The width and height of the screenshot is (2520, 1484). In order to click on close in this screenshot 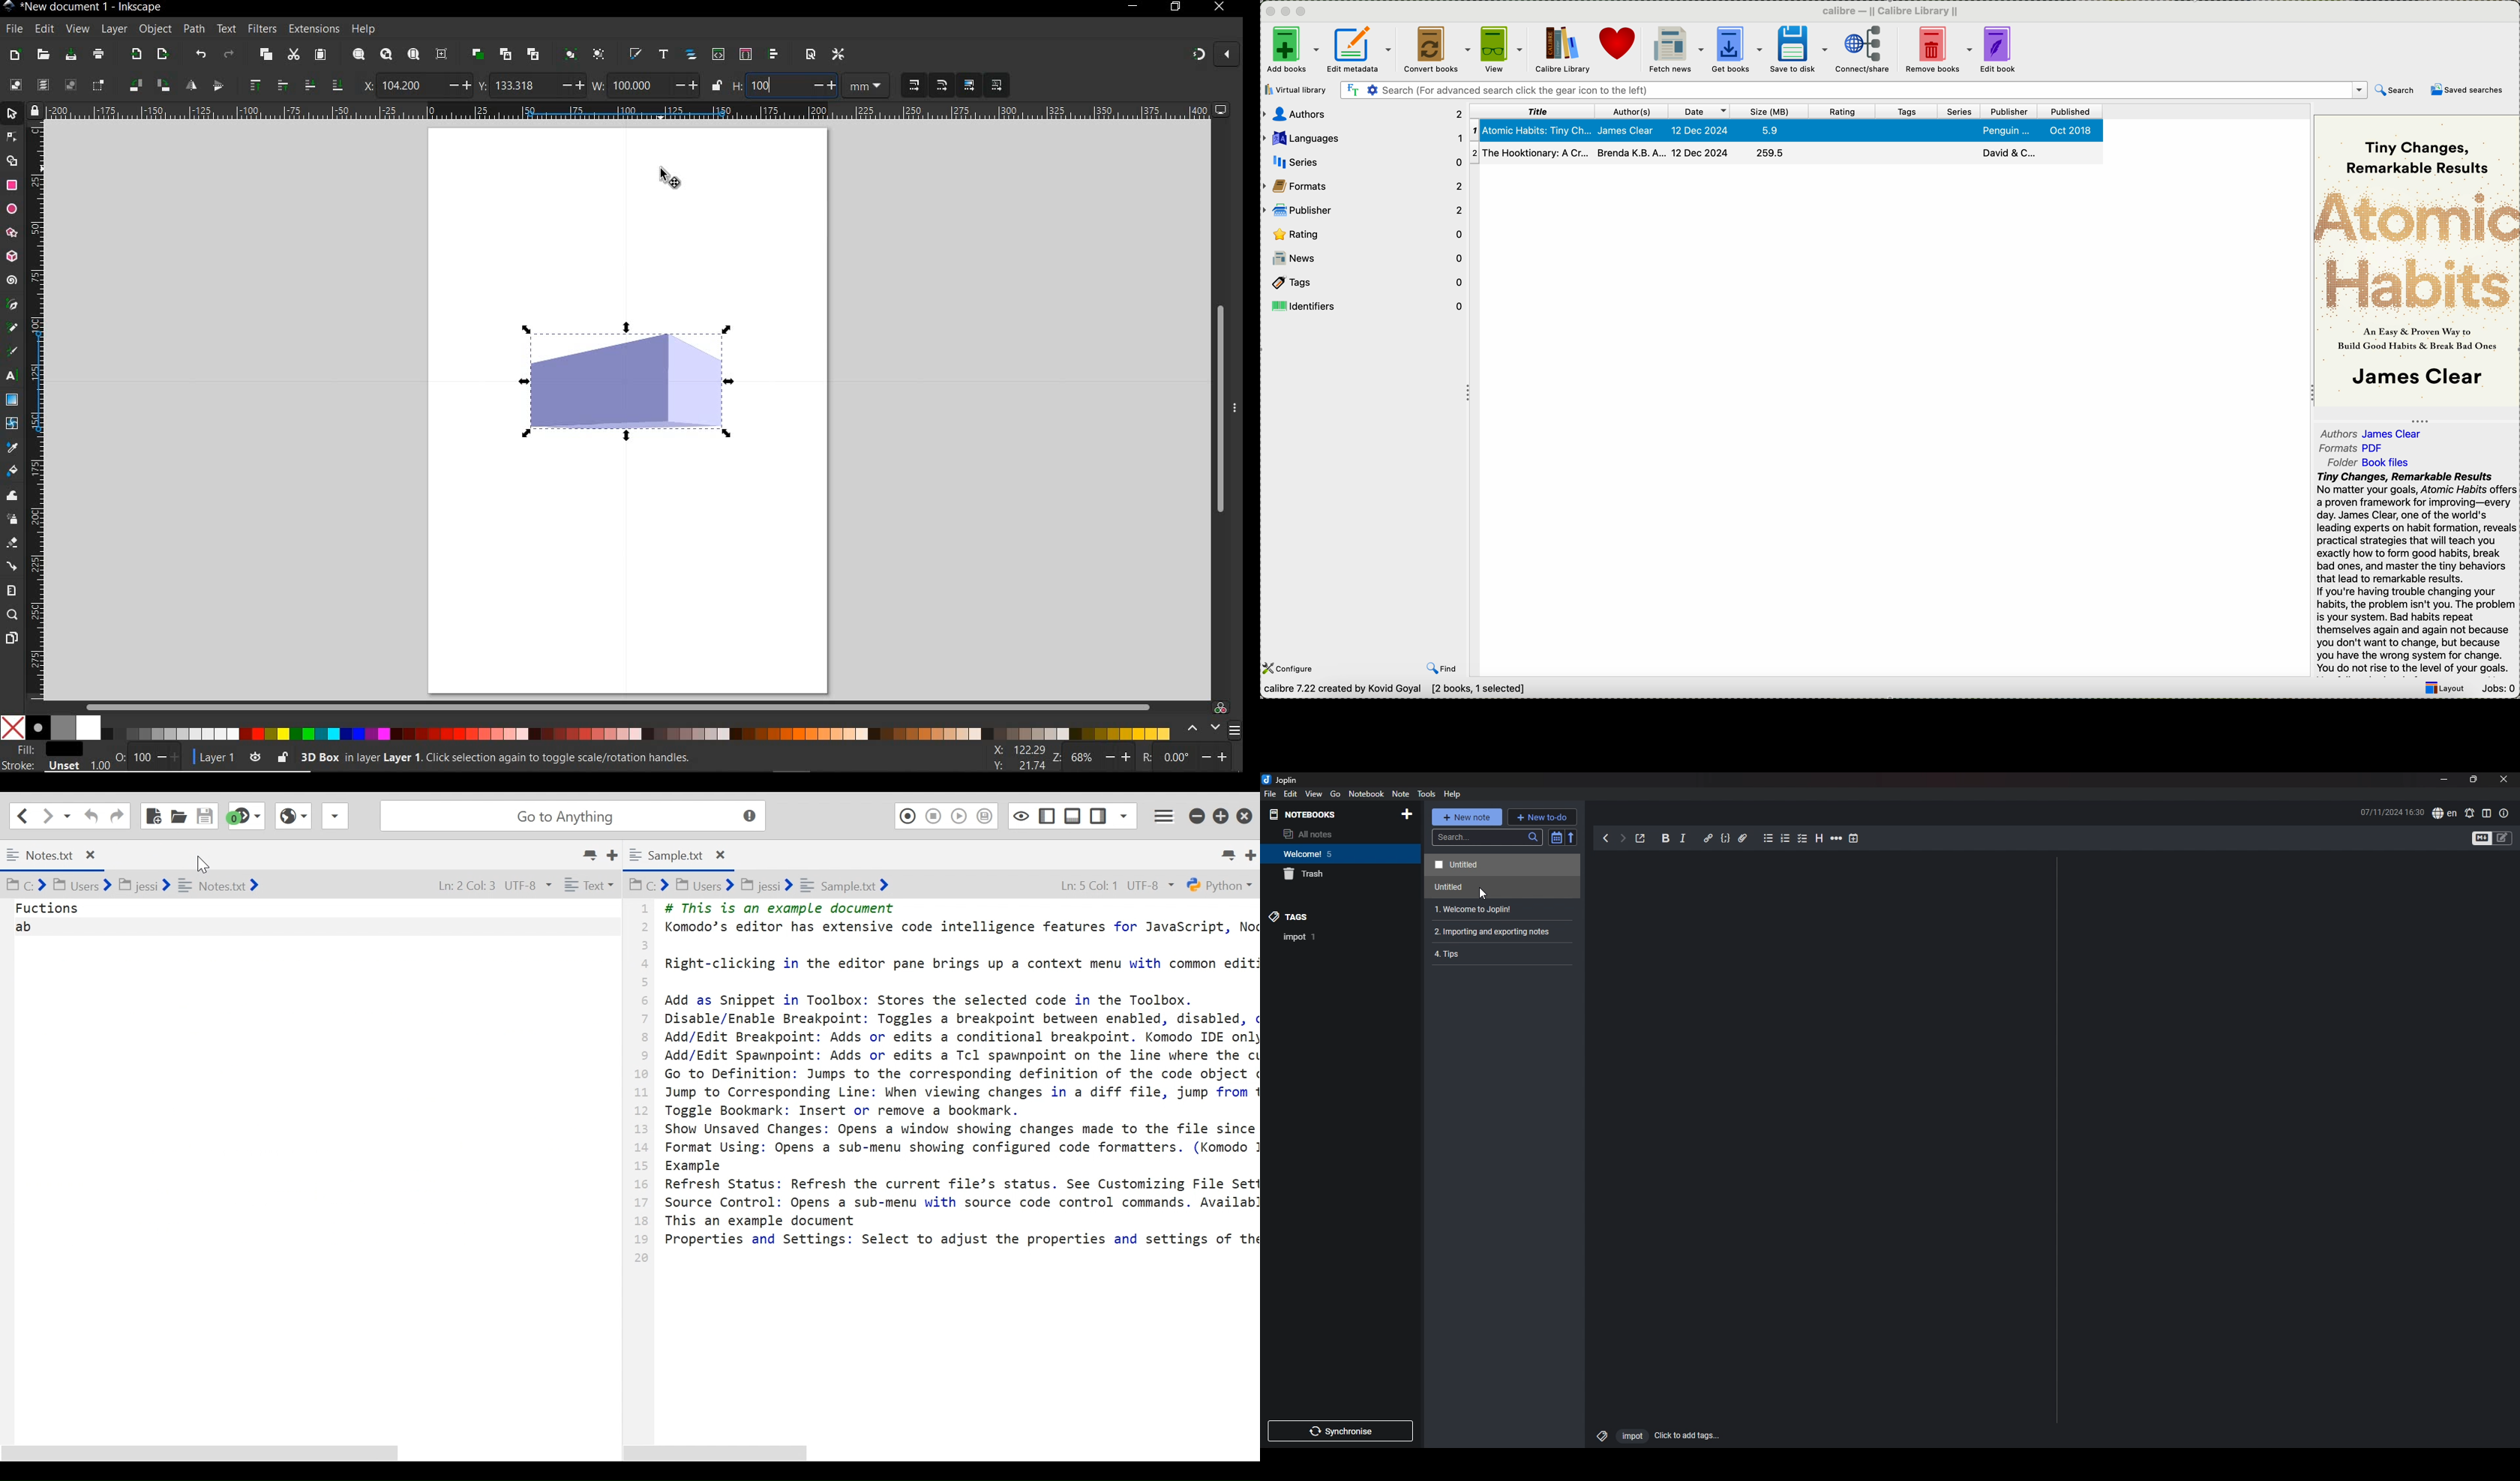, I will do `click(2504, 780)`.